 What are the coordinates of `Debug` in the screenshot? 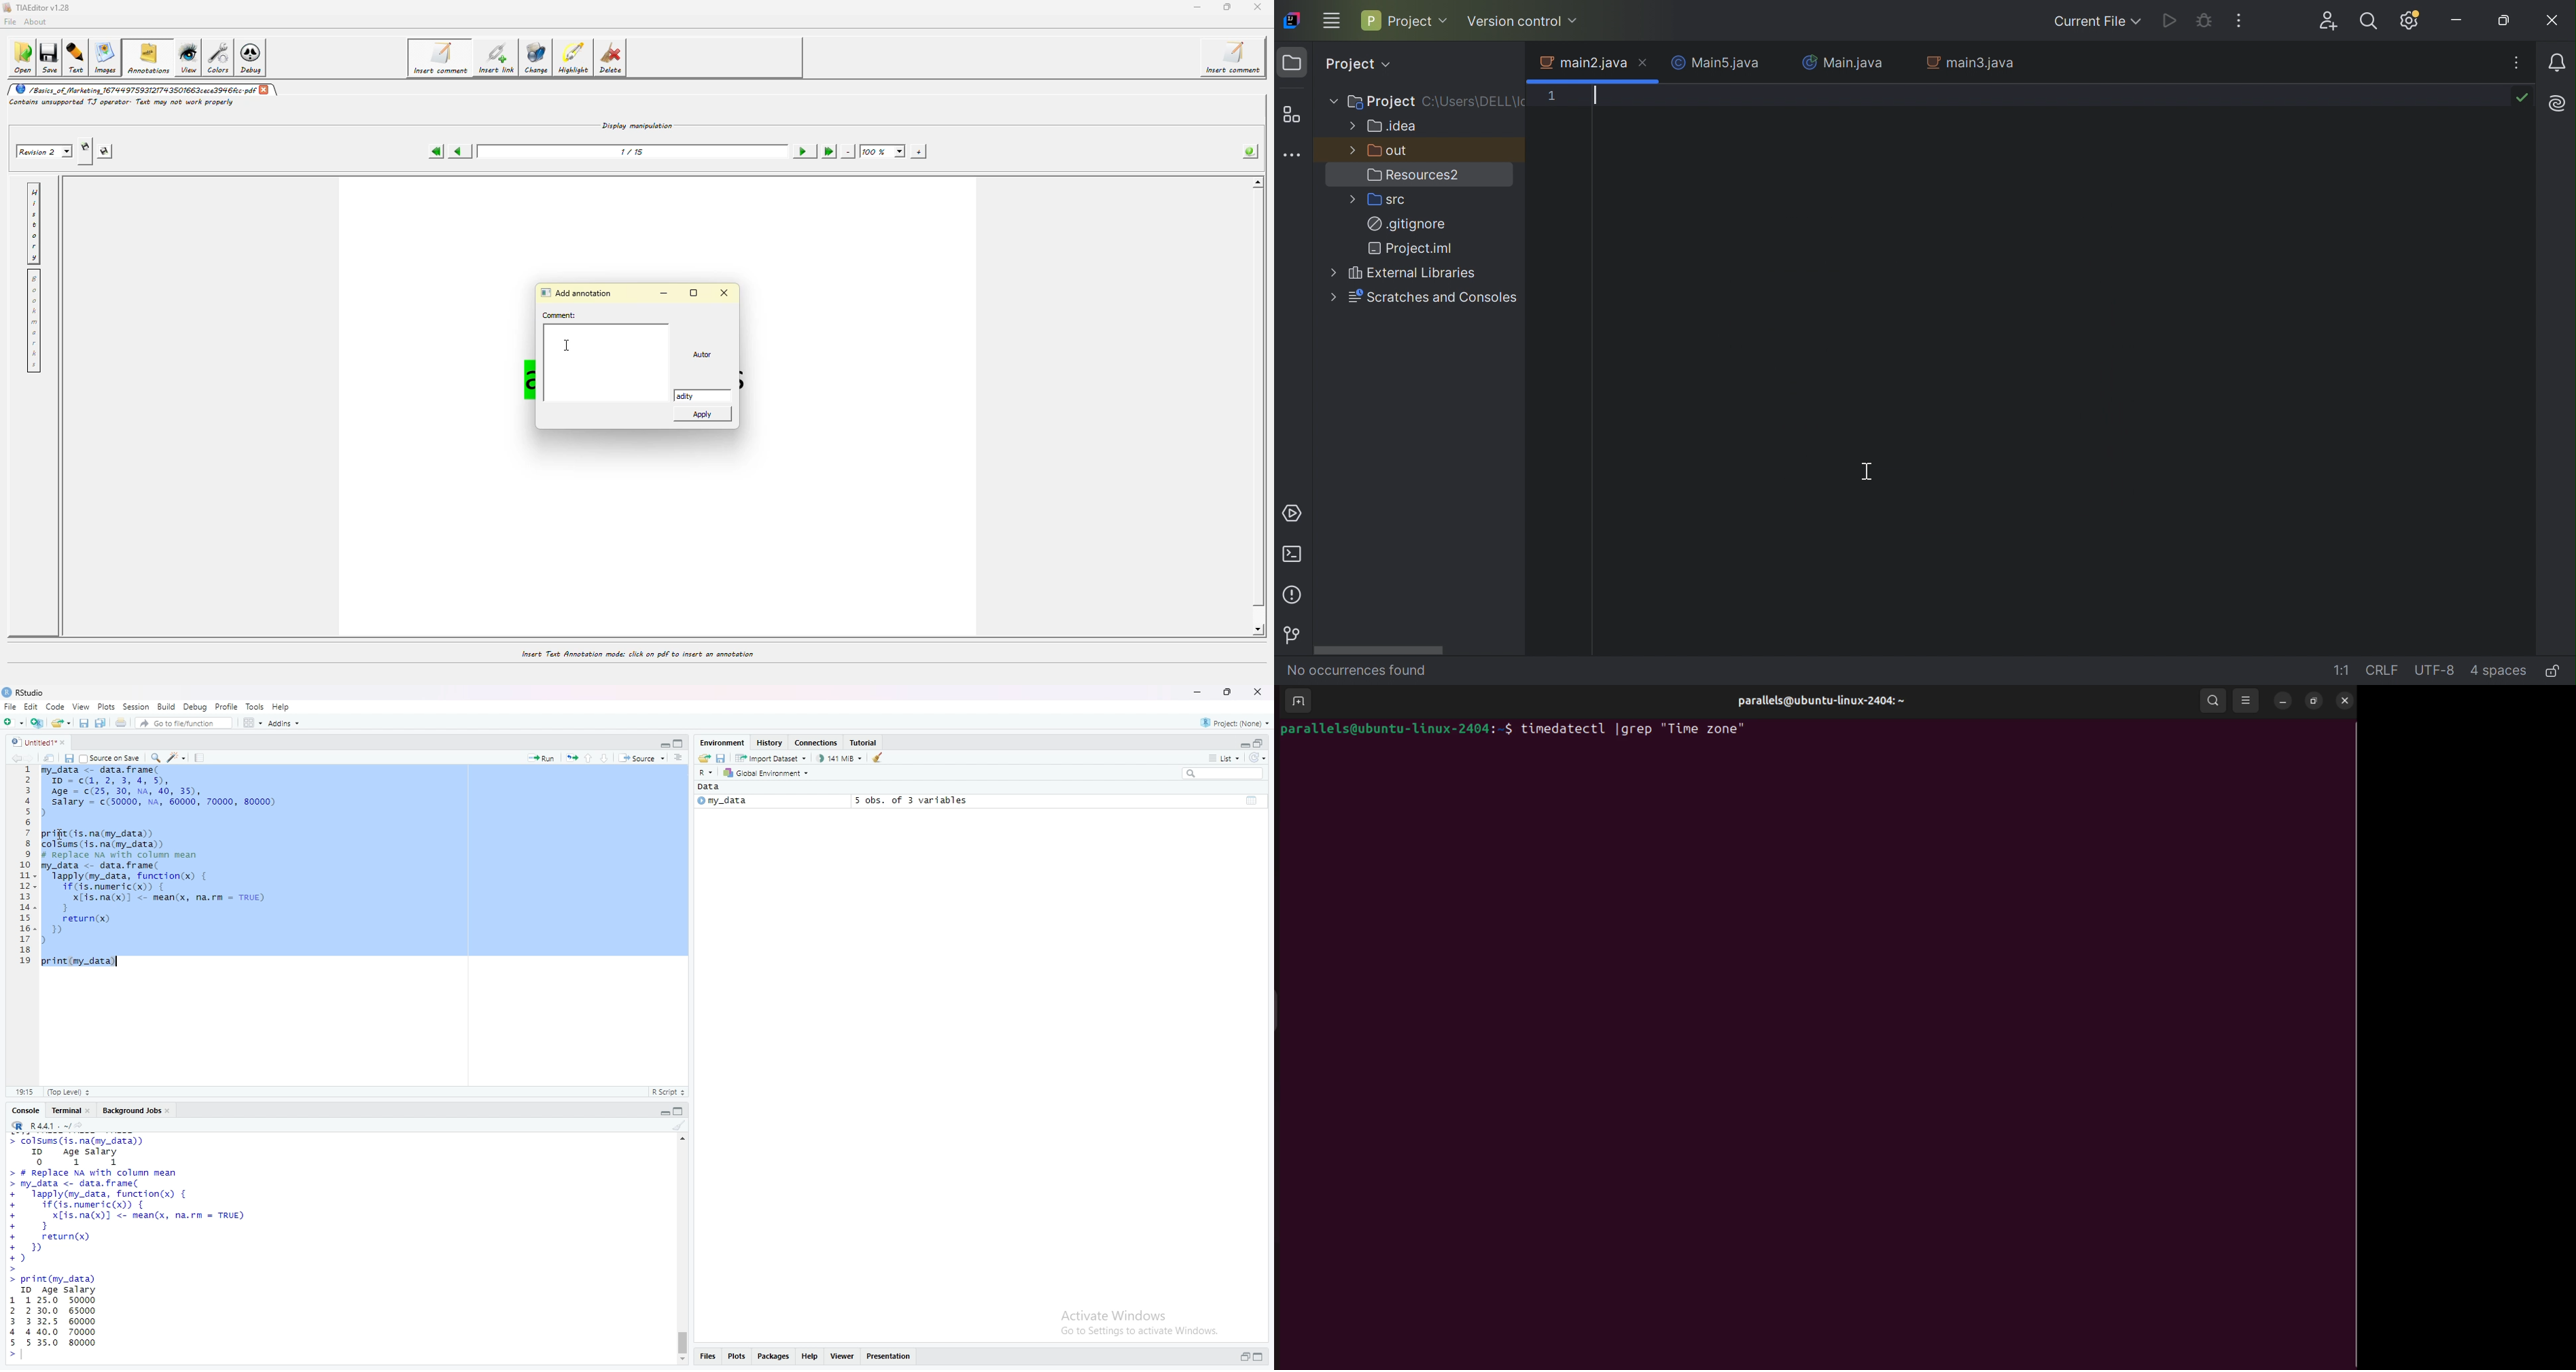 It's located at (196, 706).